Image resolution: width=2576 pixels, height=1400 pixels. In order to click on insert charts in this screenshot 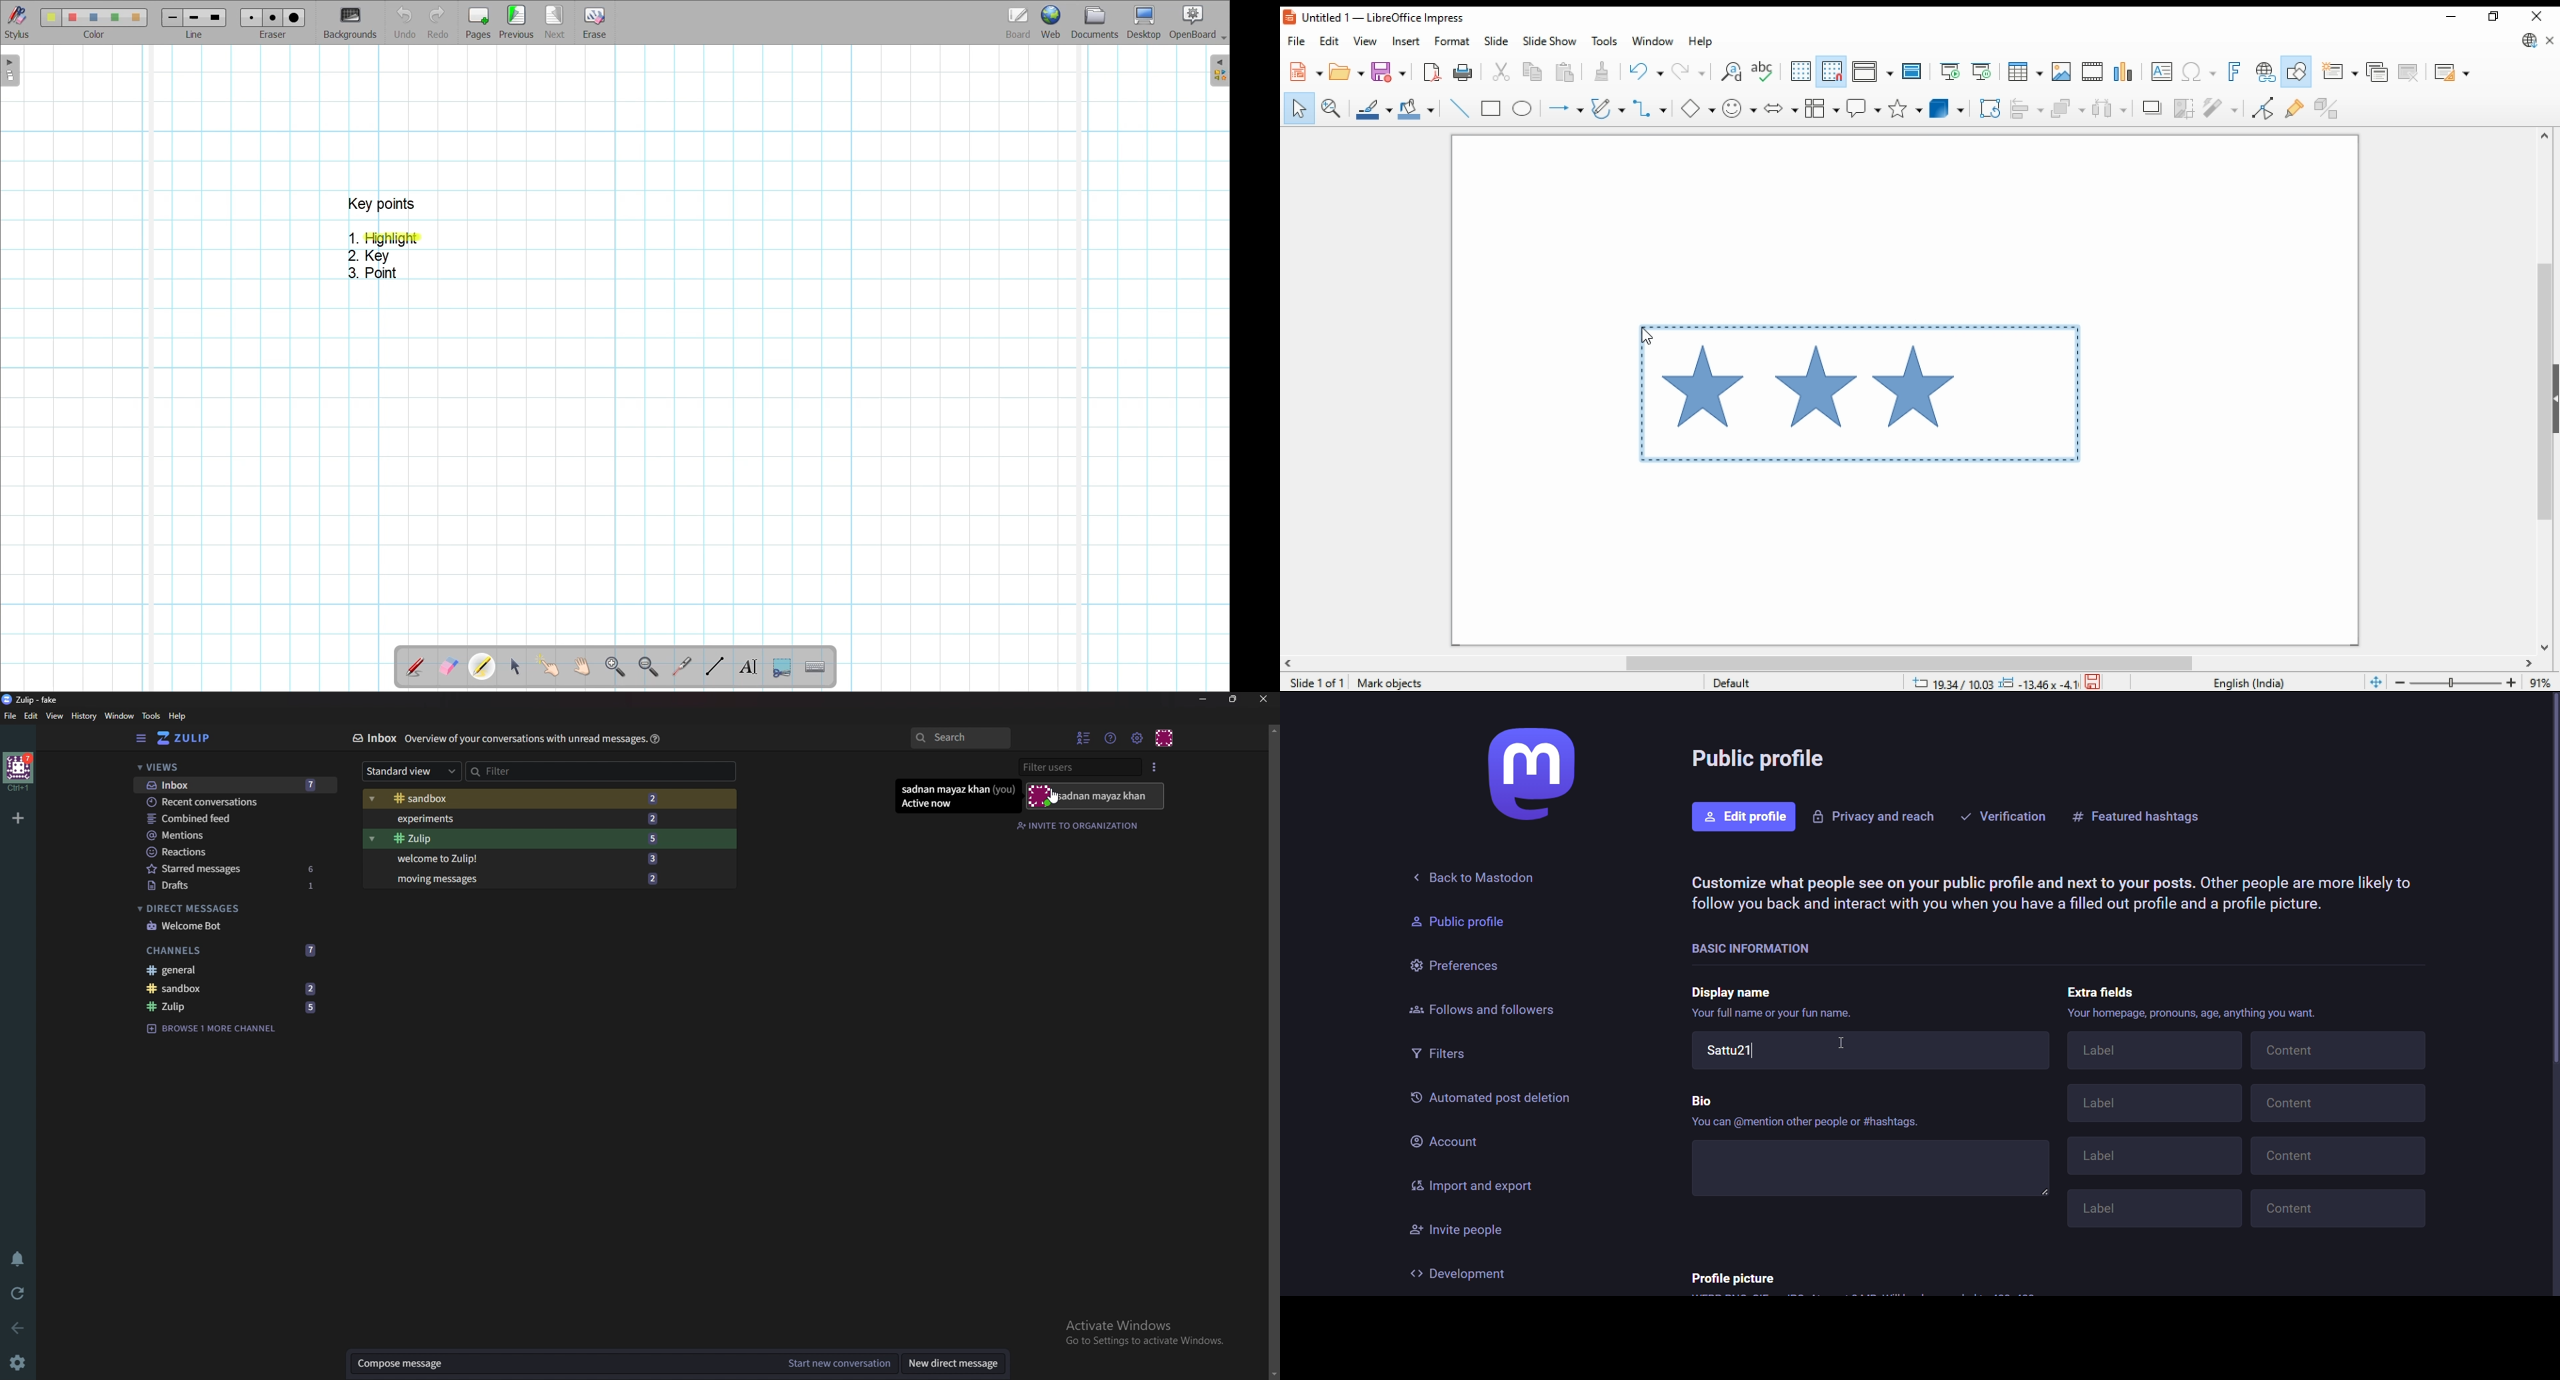, I will do `click(2124, 72)`.